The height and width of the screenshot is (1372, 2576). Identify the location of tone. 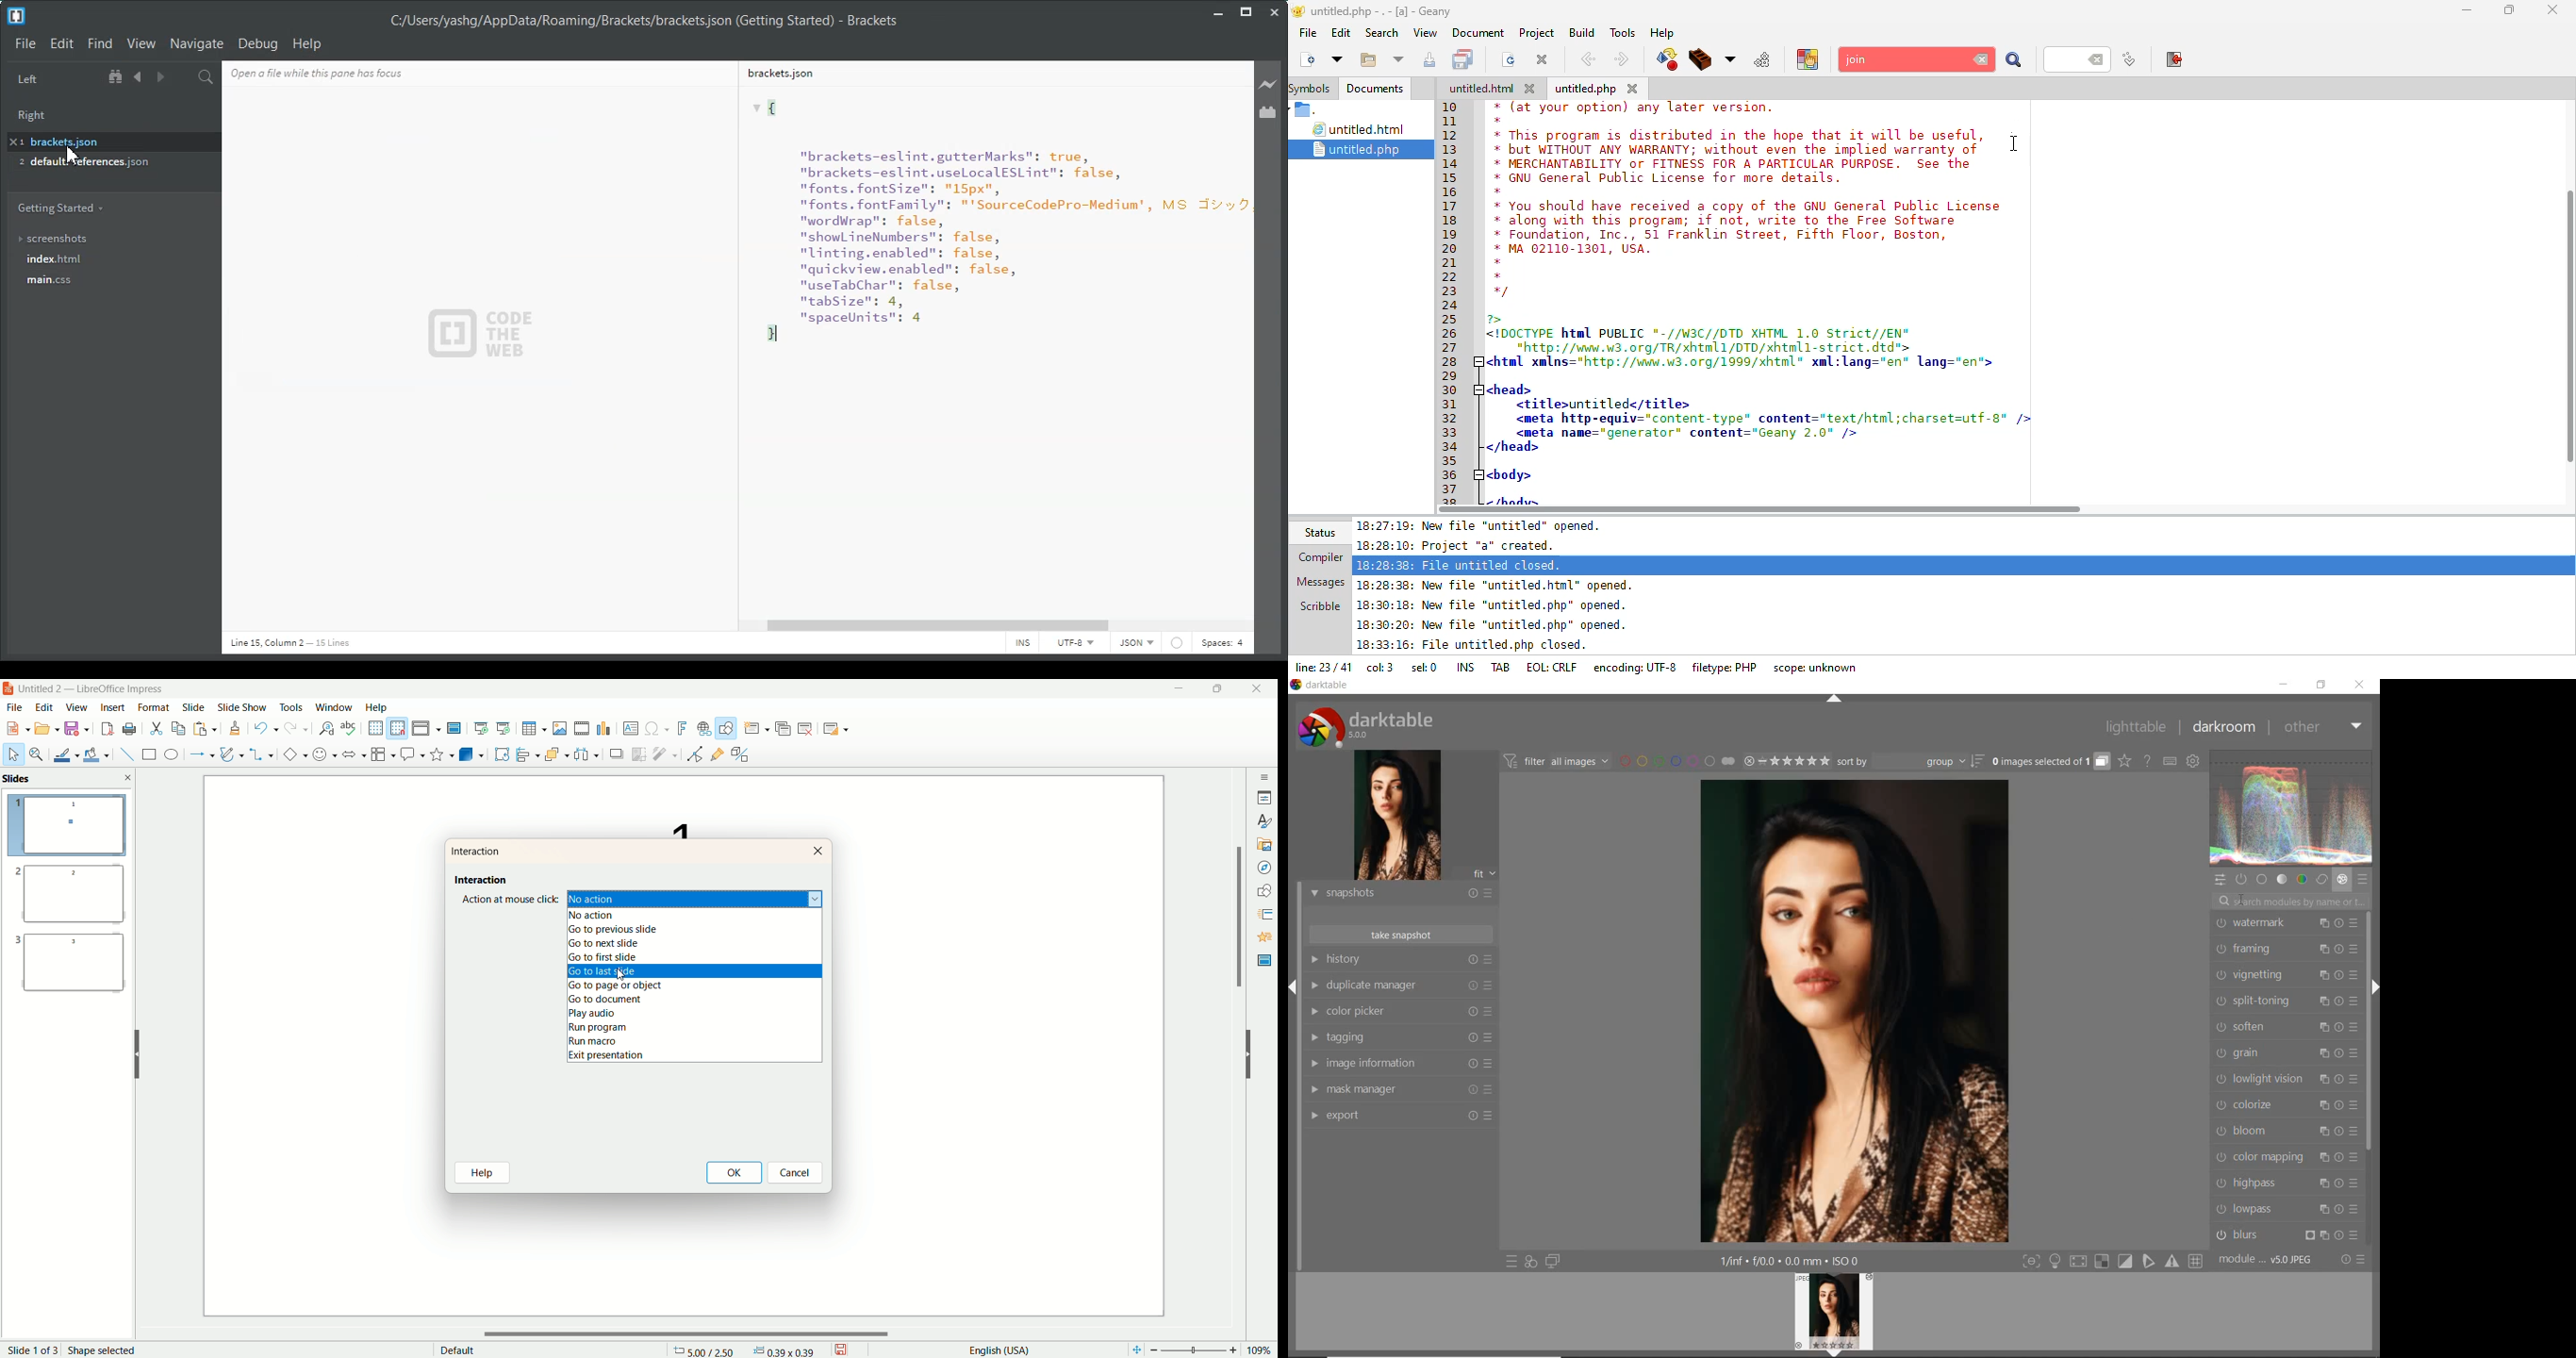
(2282, 879).